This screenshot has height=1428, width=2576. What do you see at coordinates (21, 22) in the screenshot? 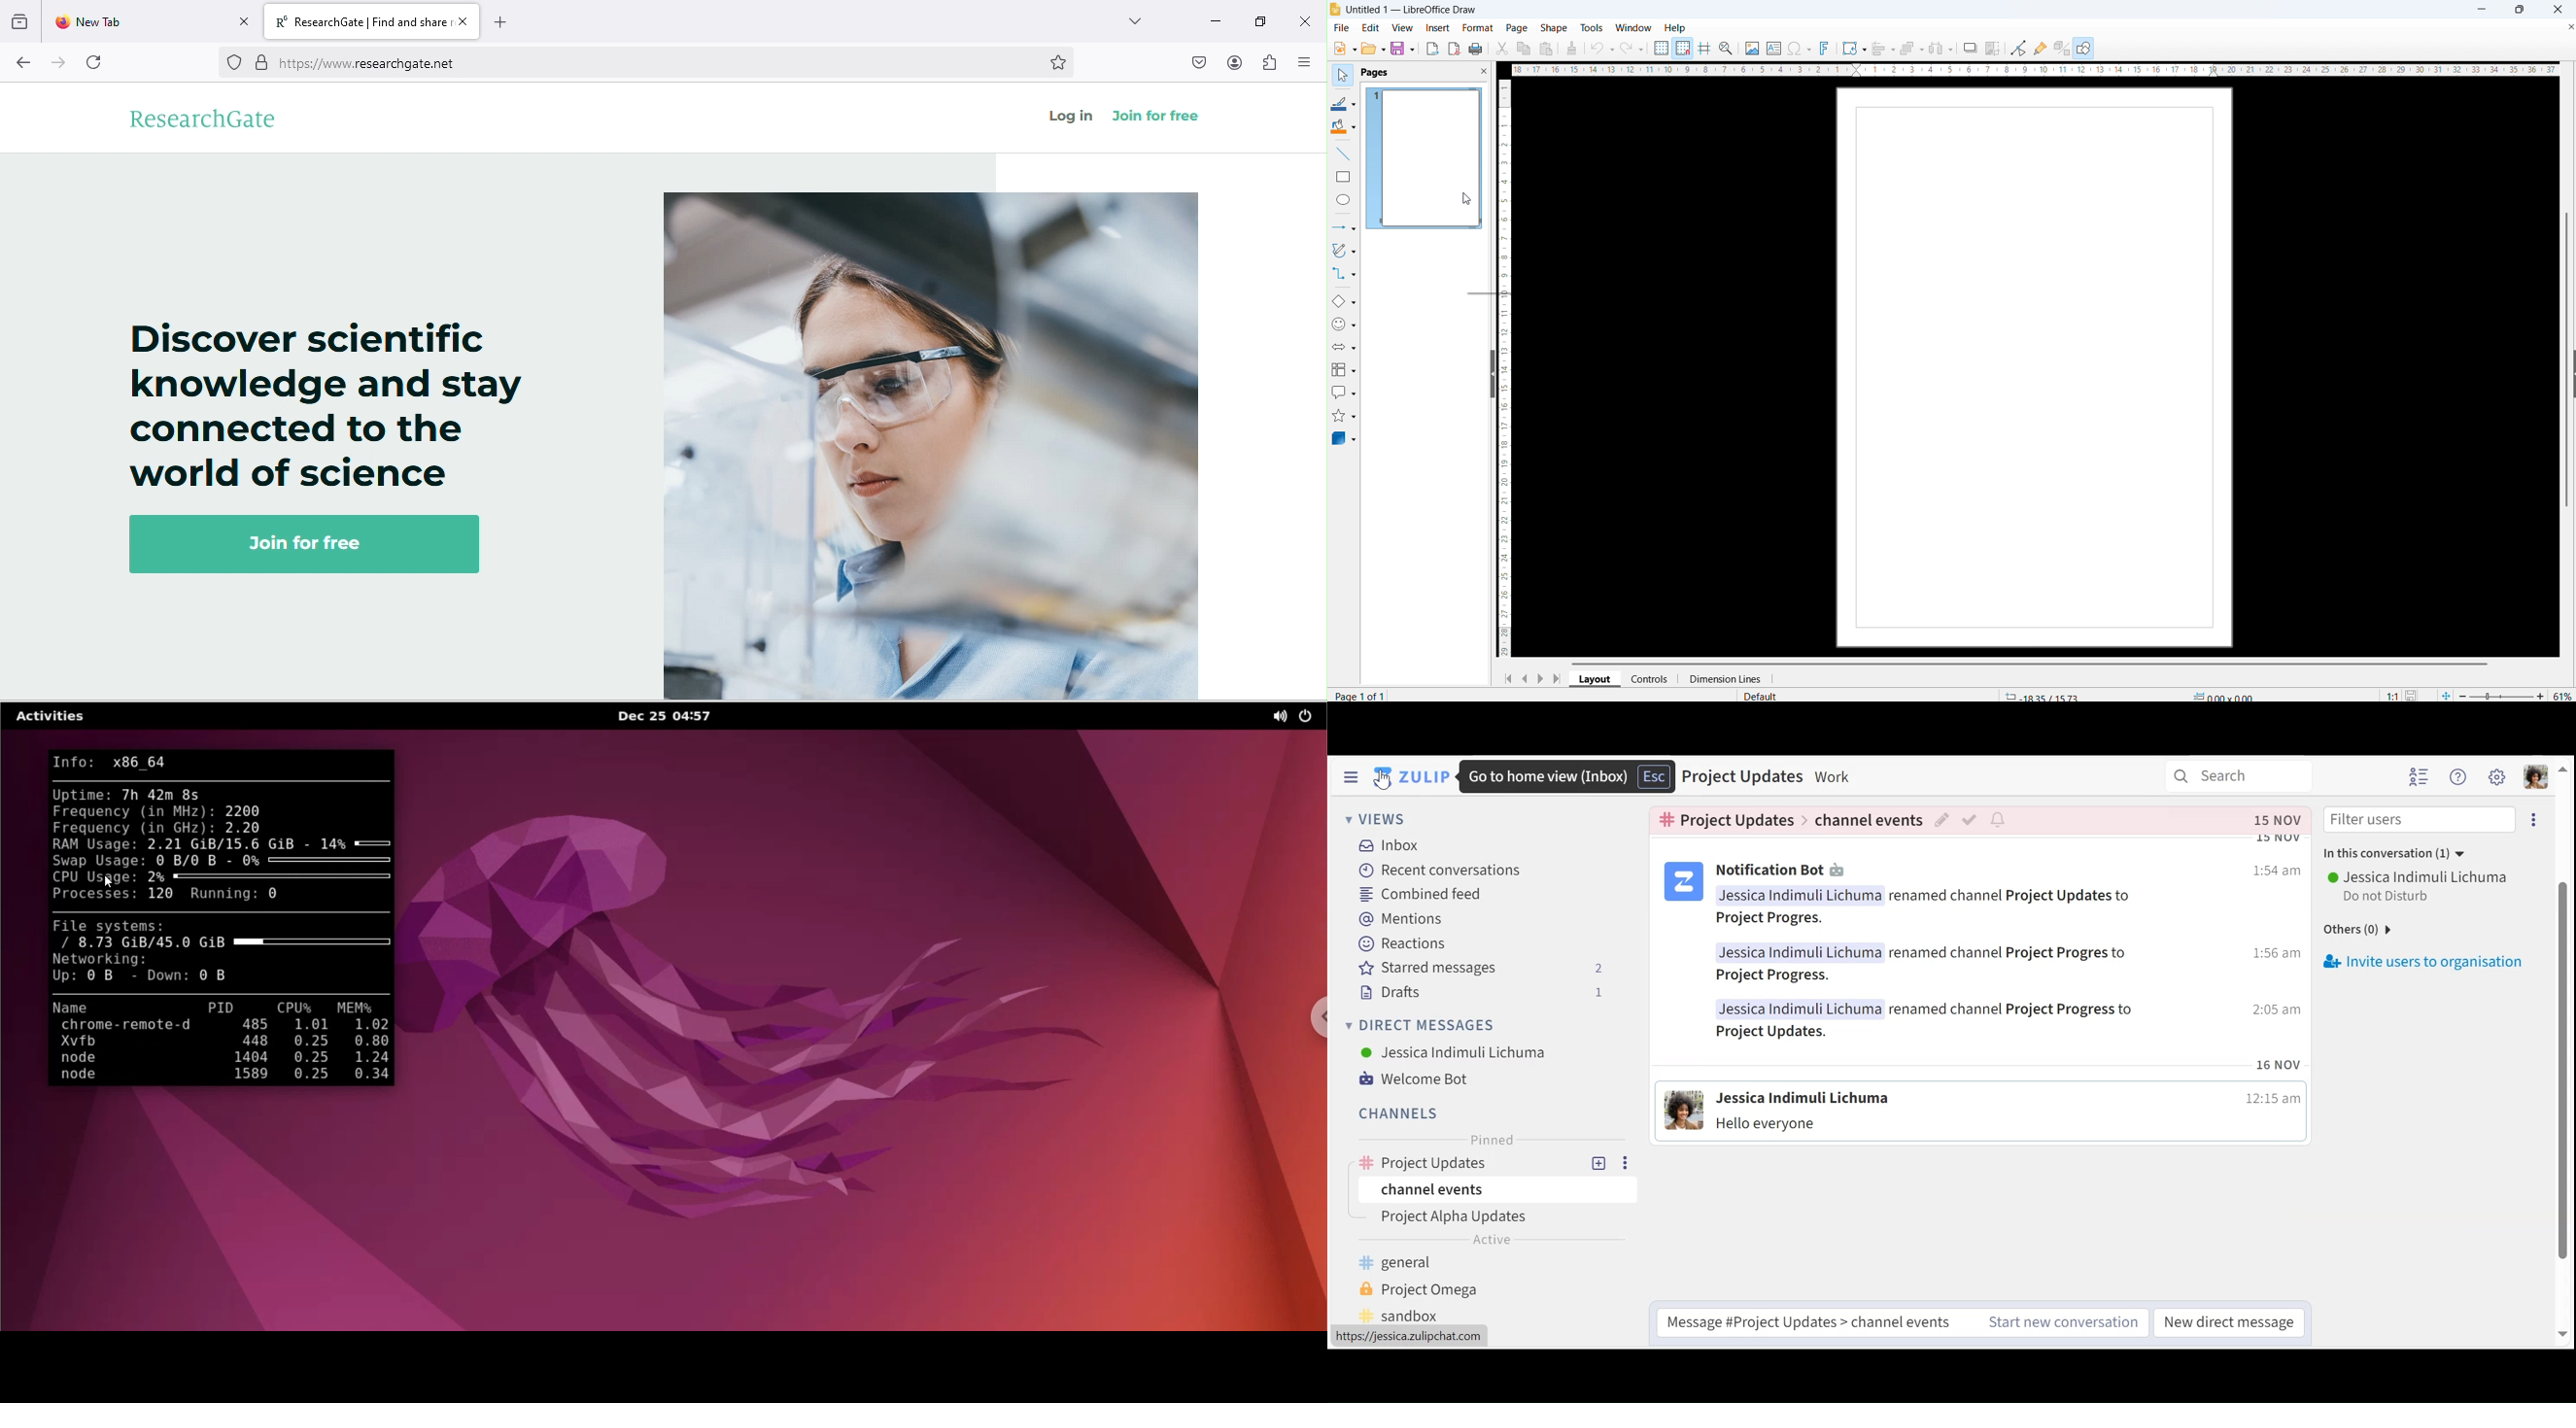
I see `recent` at bounding box center [21, 22].